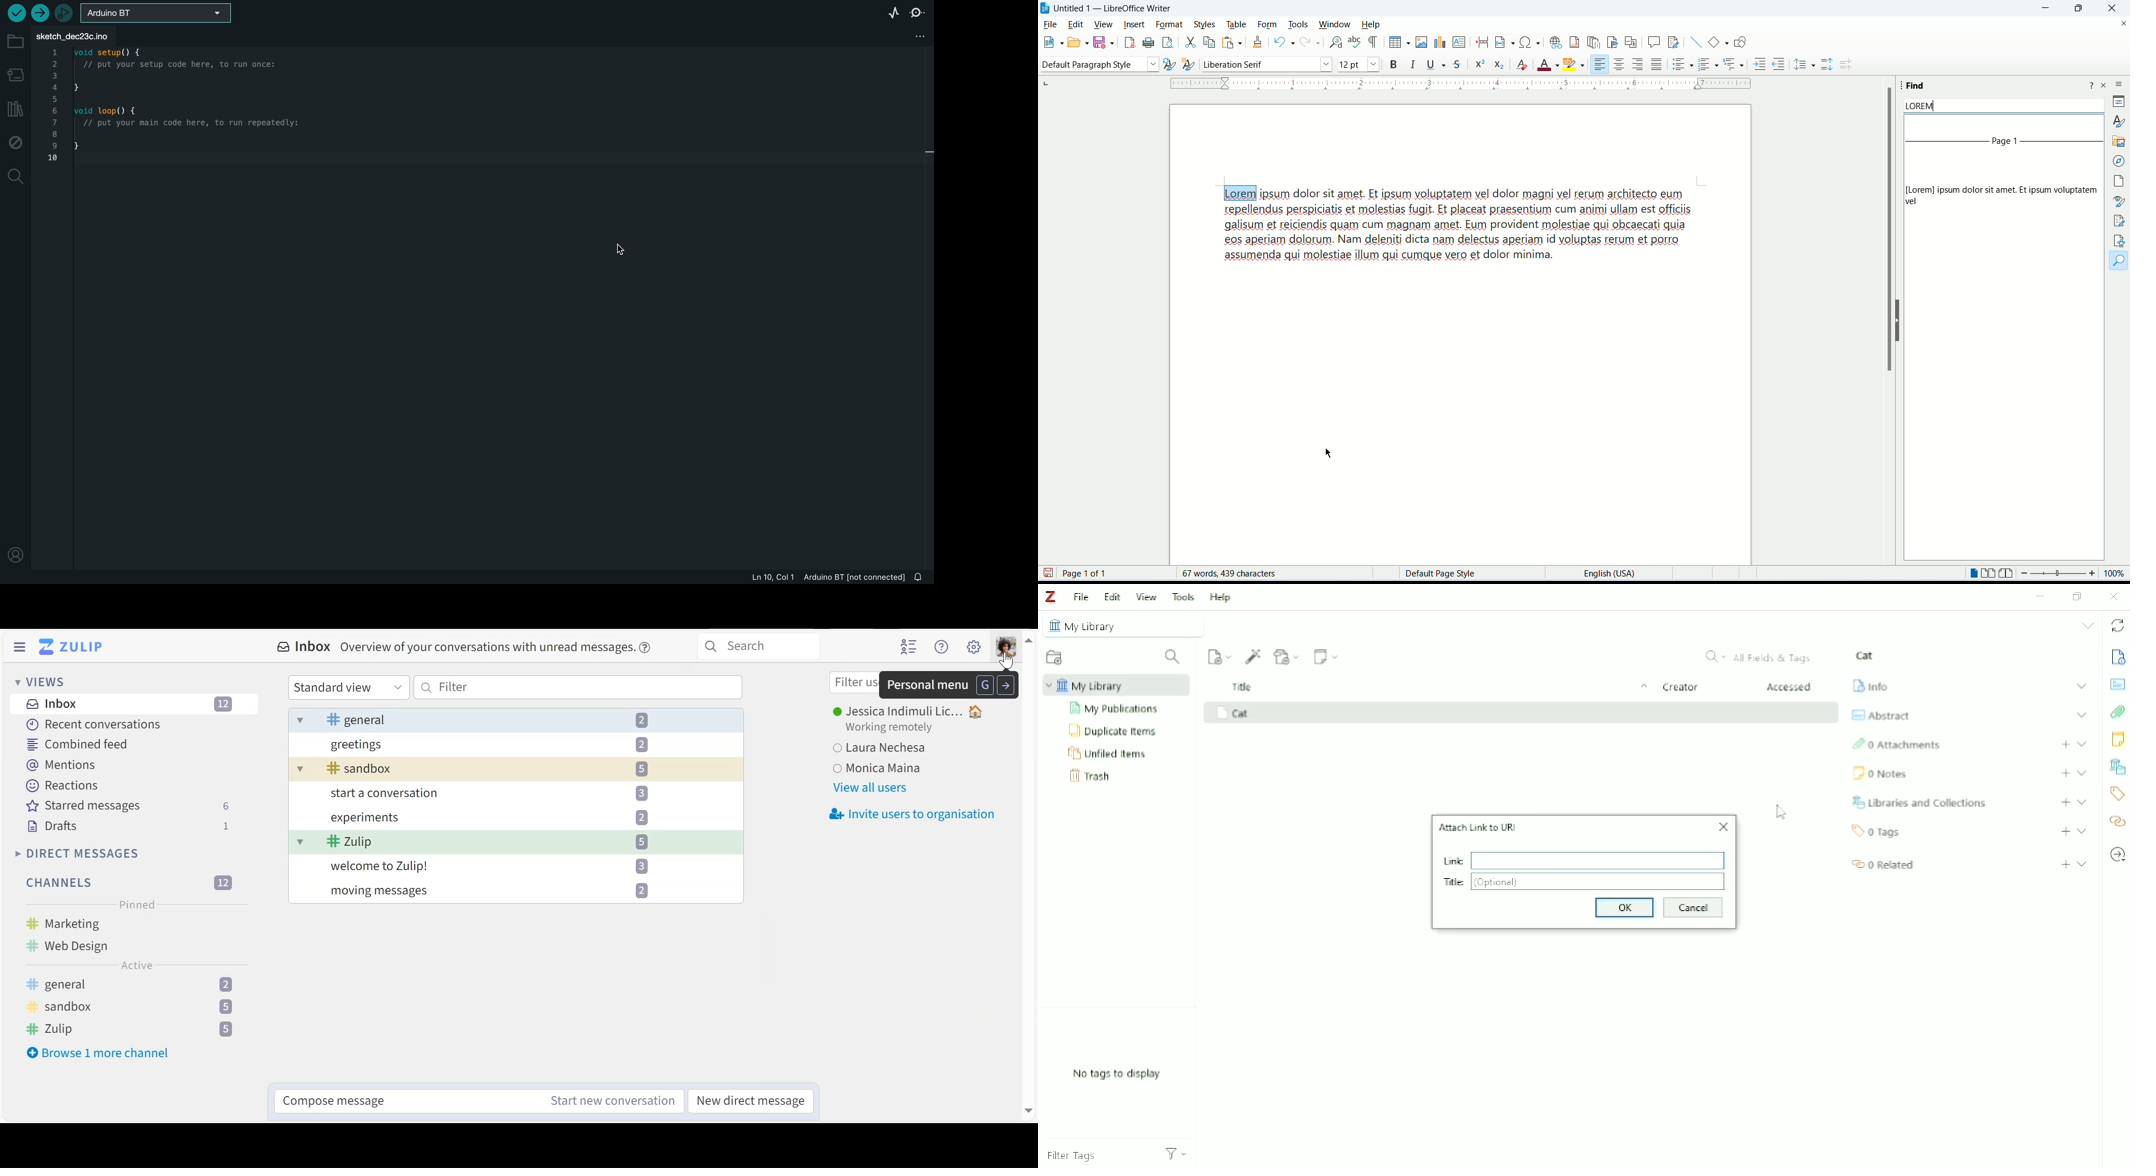 The width and height of the screenshot is (2156, 1176). I want to click on insert table, so click(1396, 42).